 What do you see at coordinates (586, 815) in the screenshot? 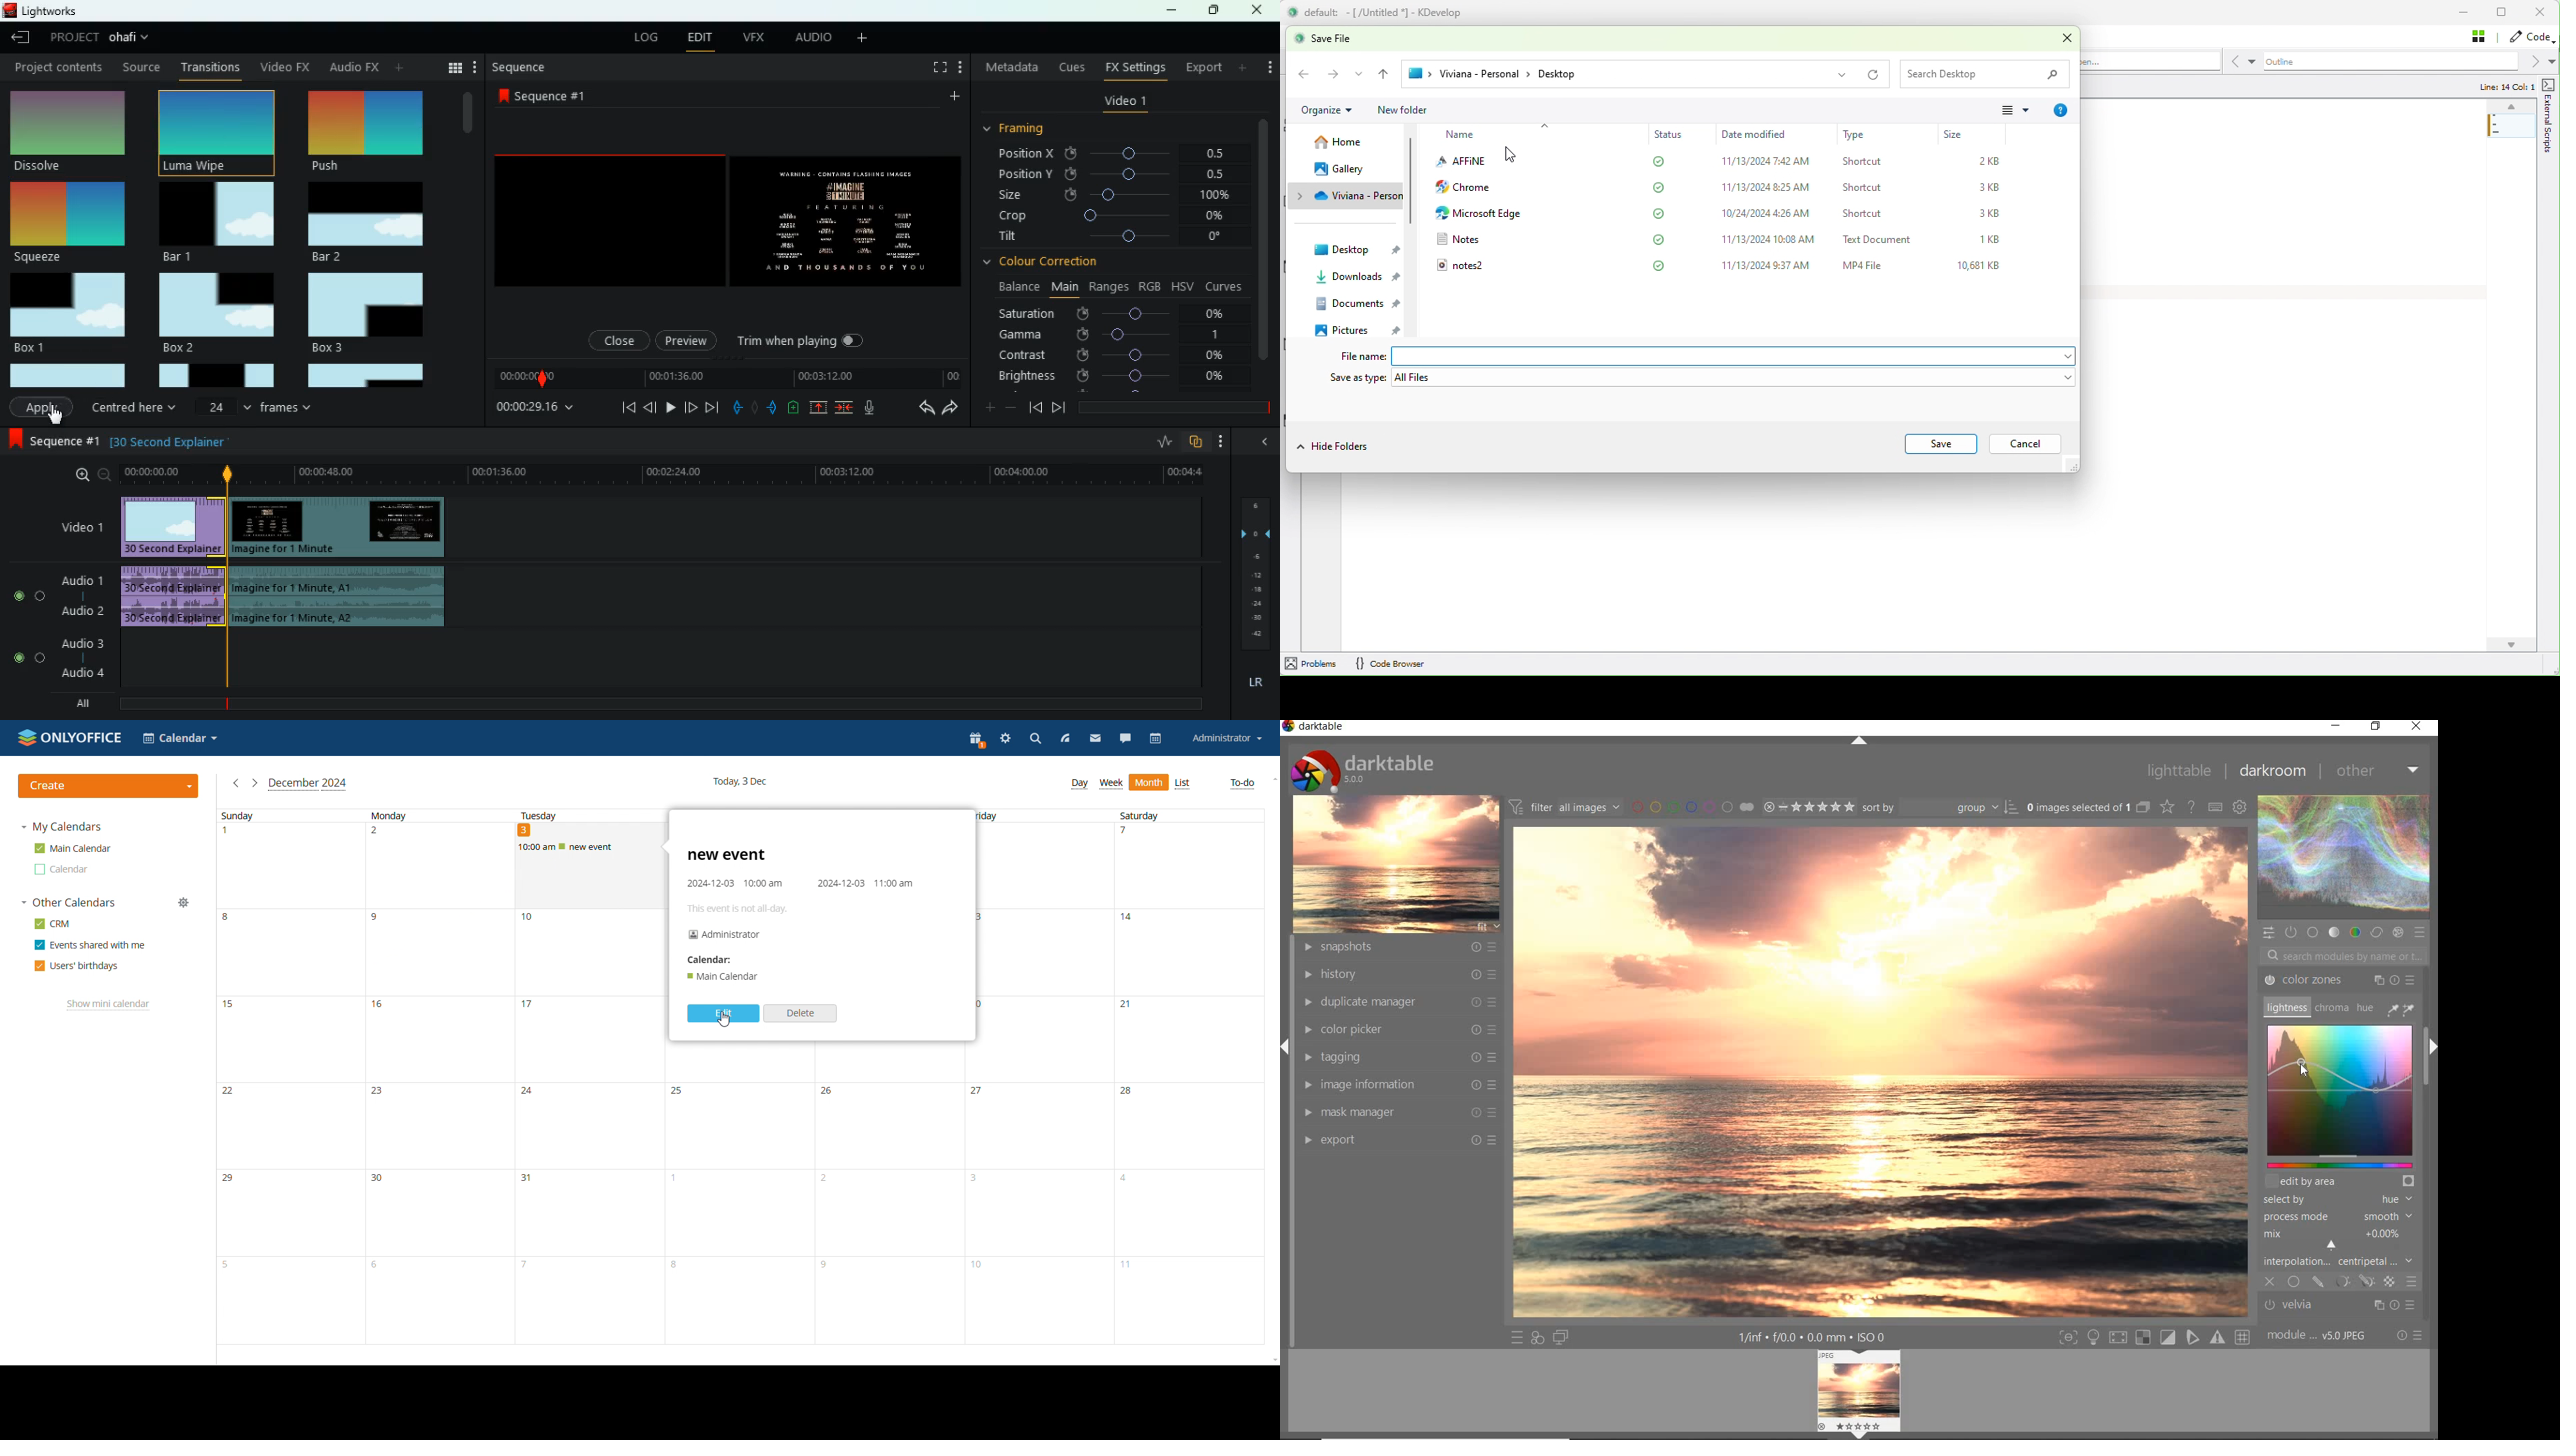
I see `Tuesday` at bounding box center [586, 815].